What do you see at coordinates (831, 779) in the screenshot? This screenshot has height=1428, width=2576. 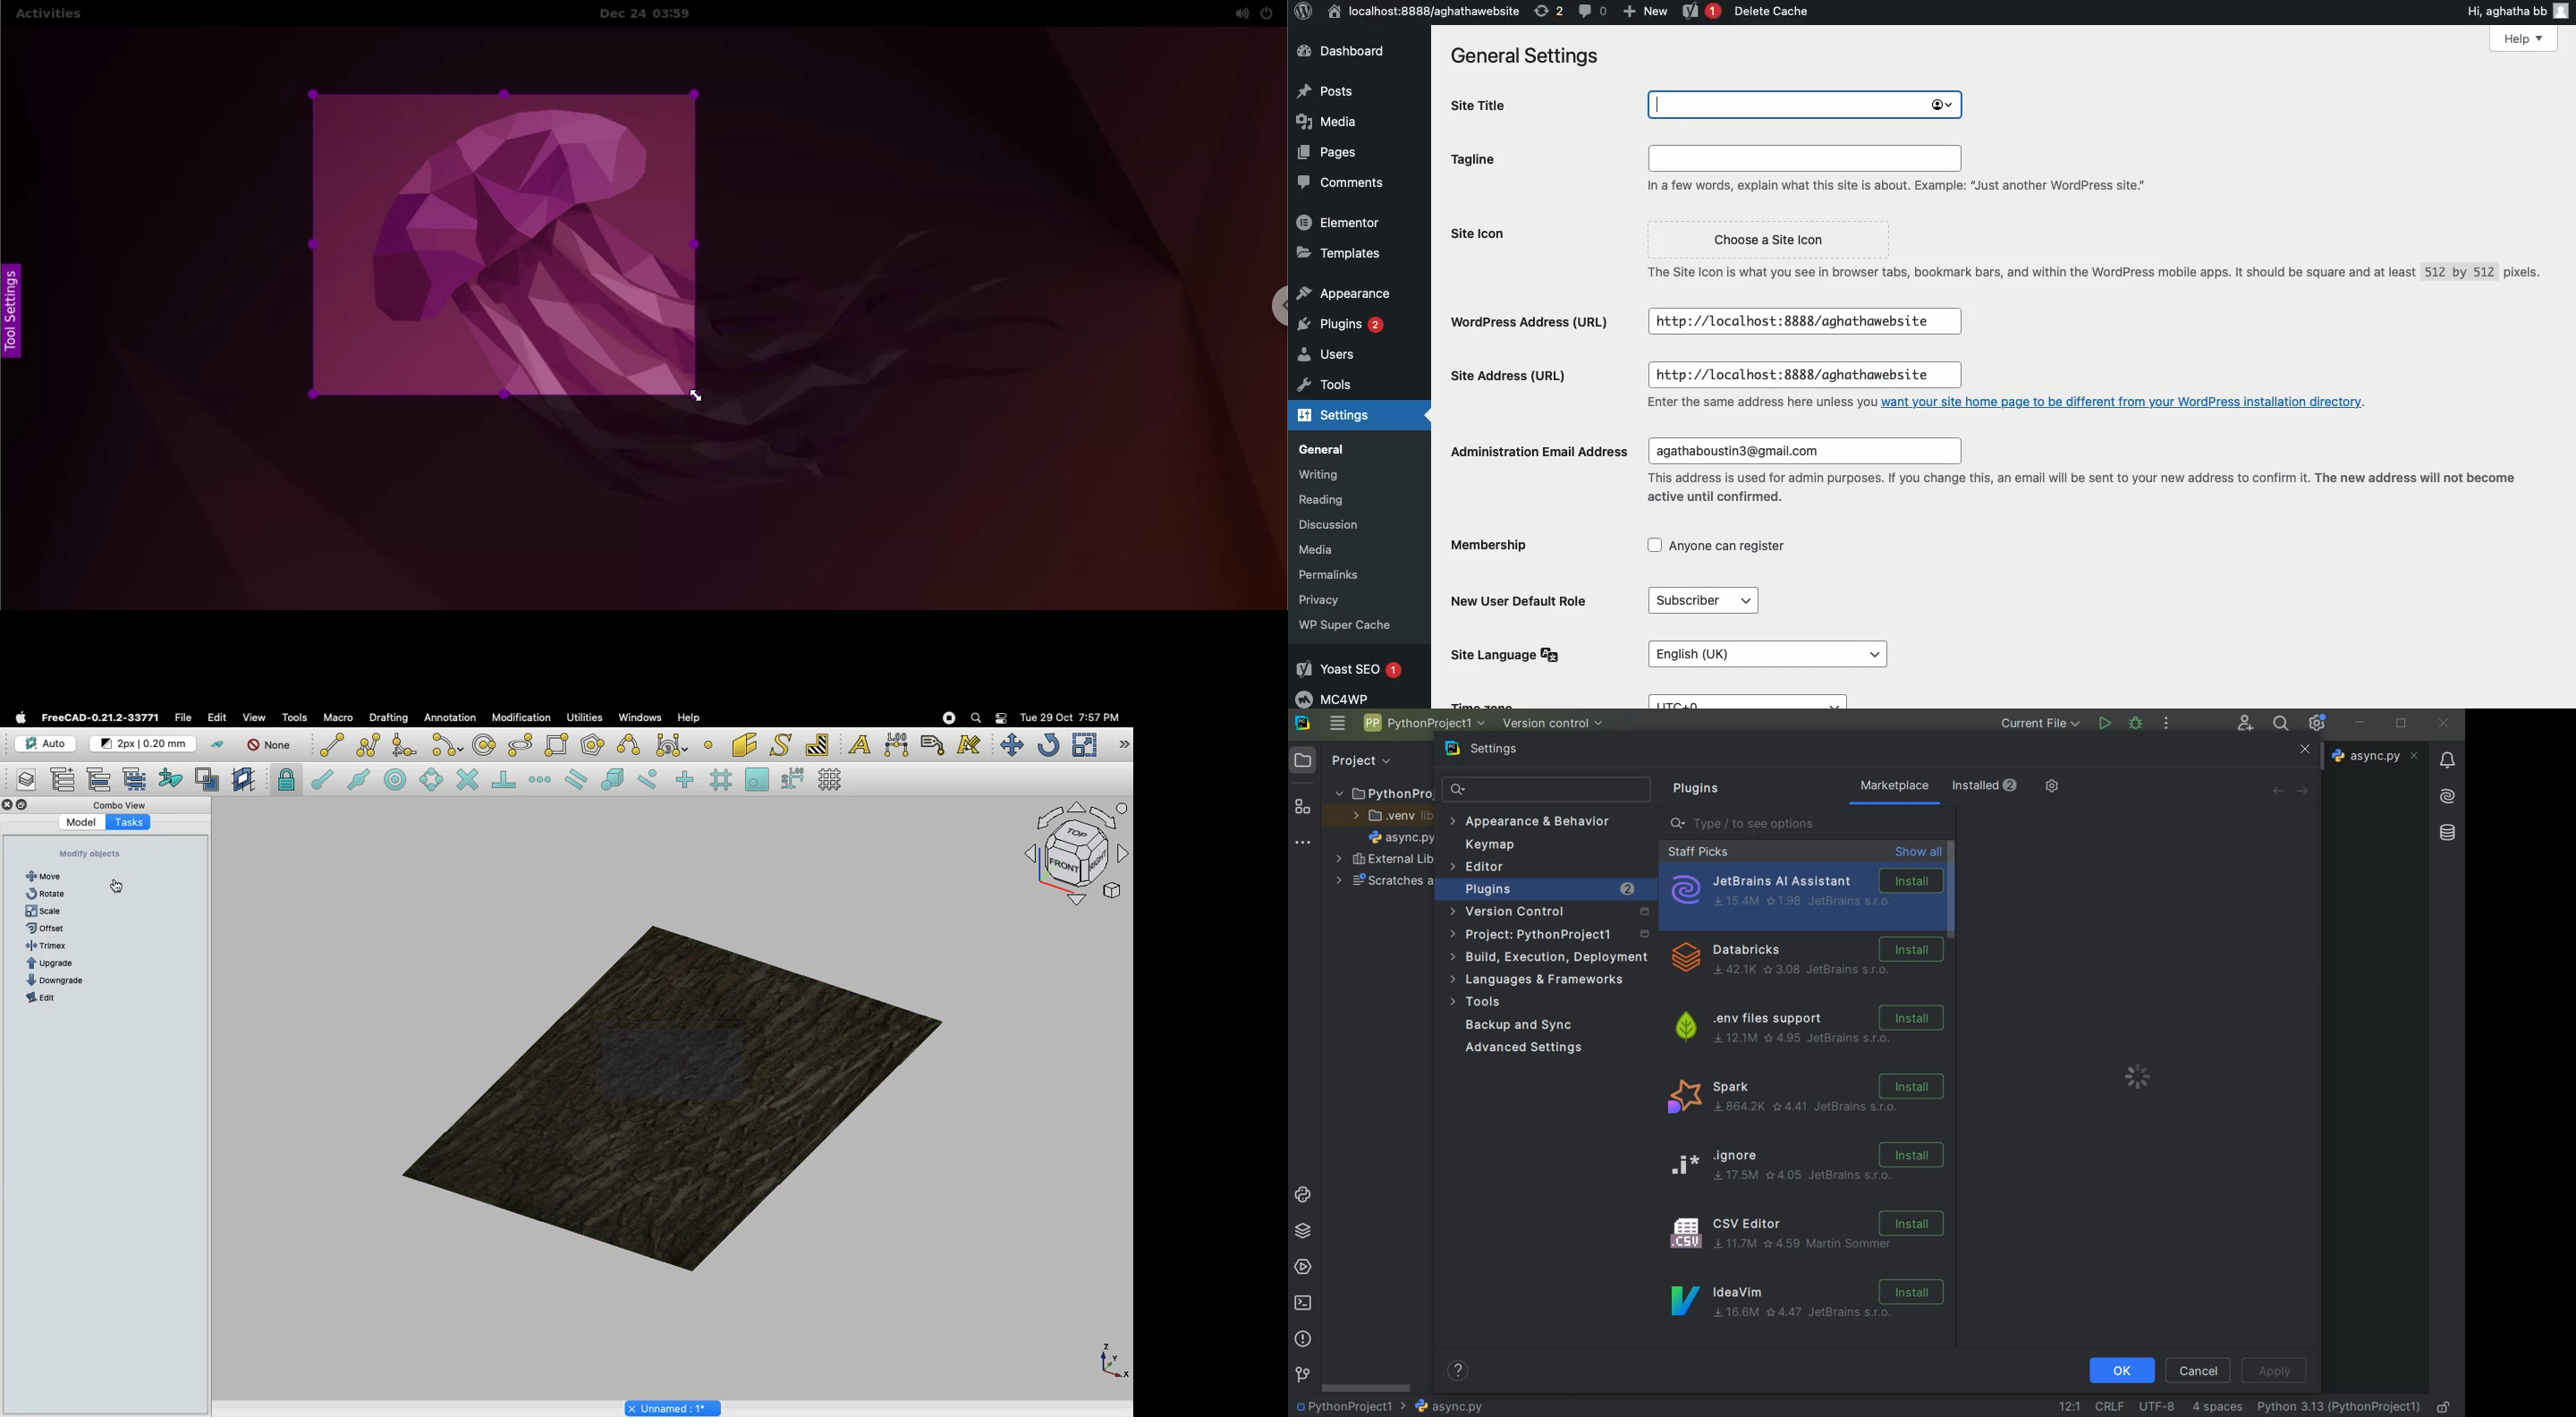 I see `Toggle grid` at bounding box center [831, 779].